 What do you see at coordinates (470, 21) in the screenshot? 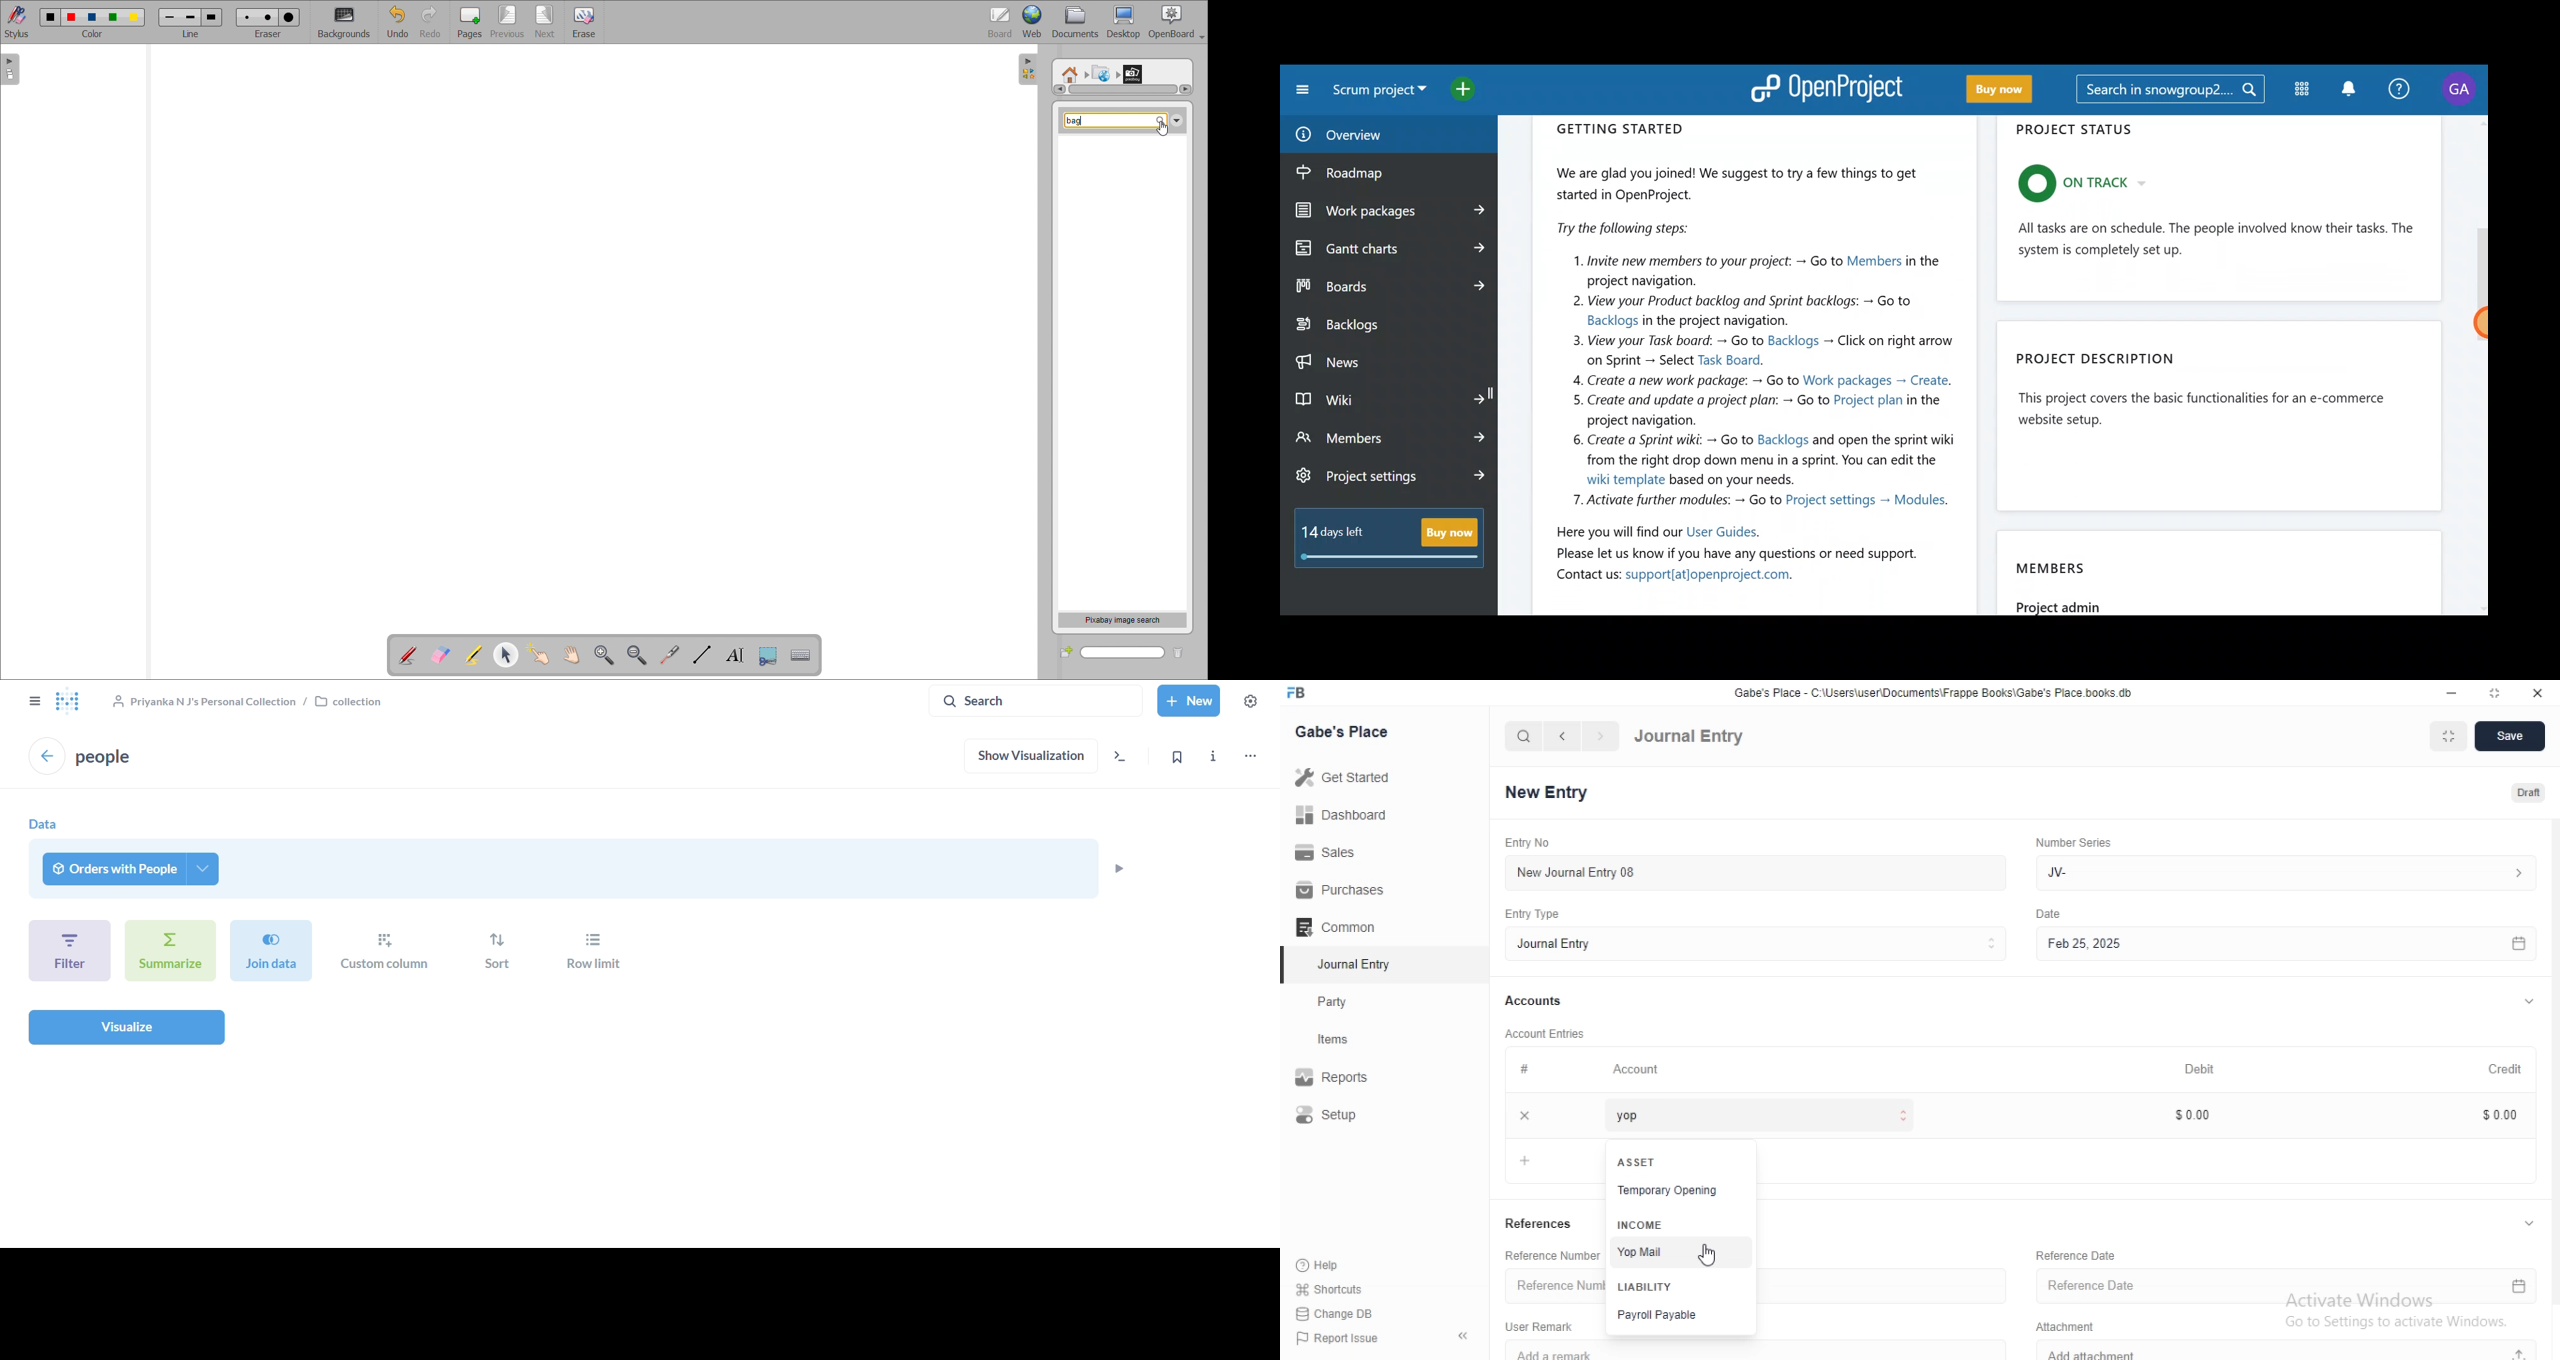
I see `add pages` at bounding box center [470, 21].